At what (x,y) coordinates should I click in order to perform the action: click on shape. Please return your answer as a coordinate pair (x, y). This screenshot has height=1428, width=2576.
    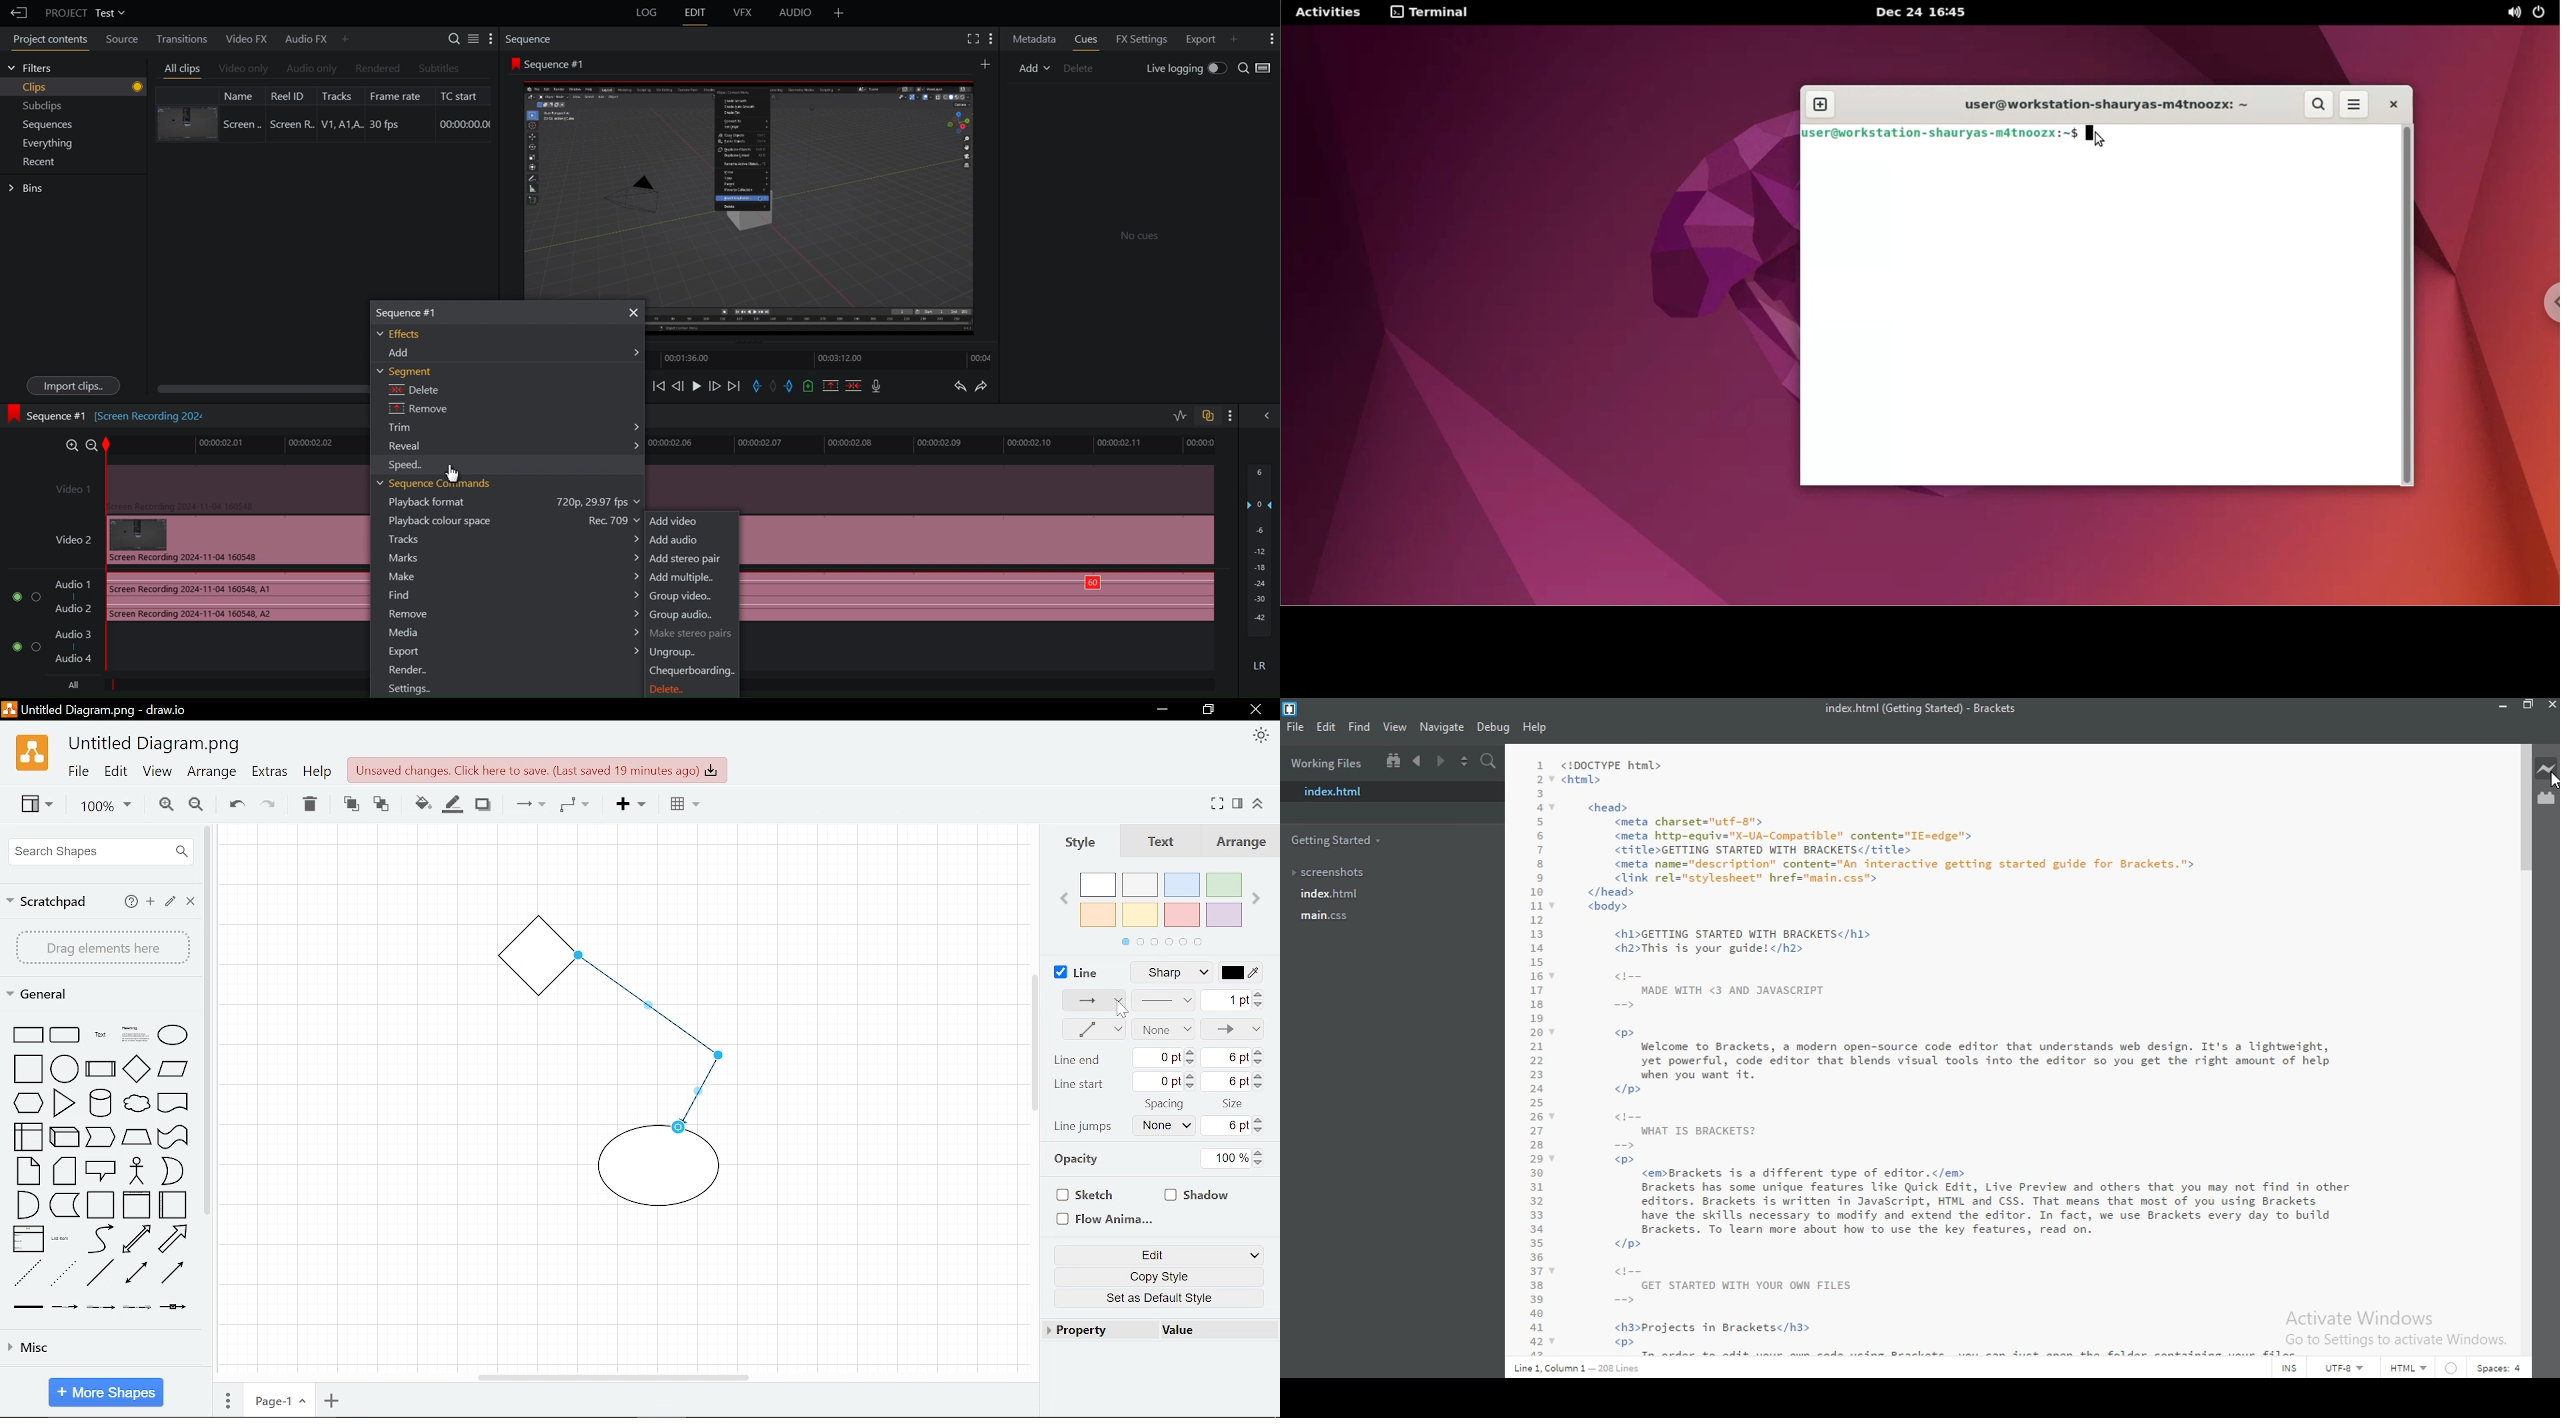
    Looking at the image, I should click on (28, 1171).